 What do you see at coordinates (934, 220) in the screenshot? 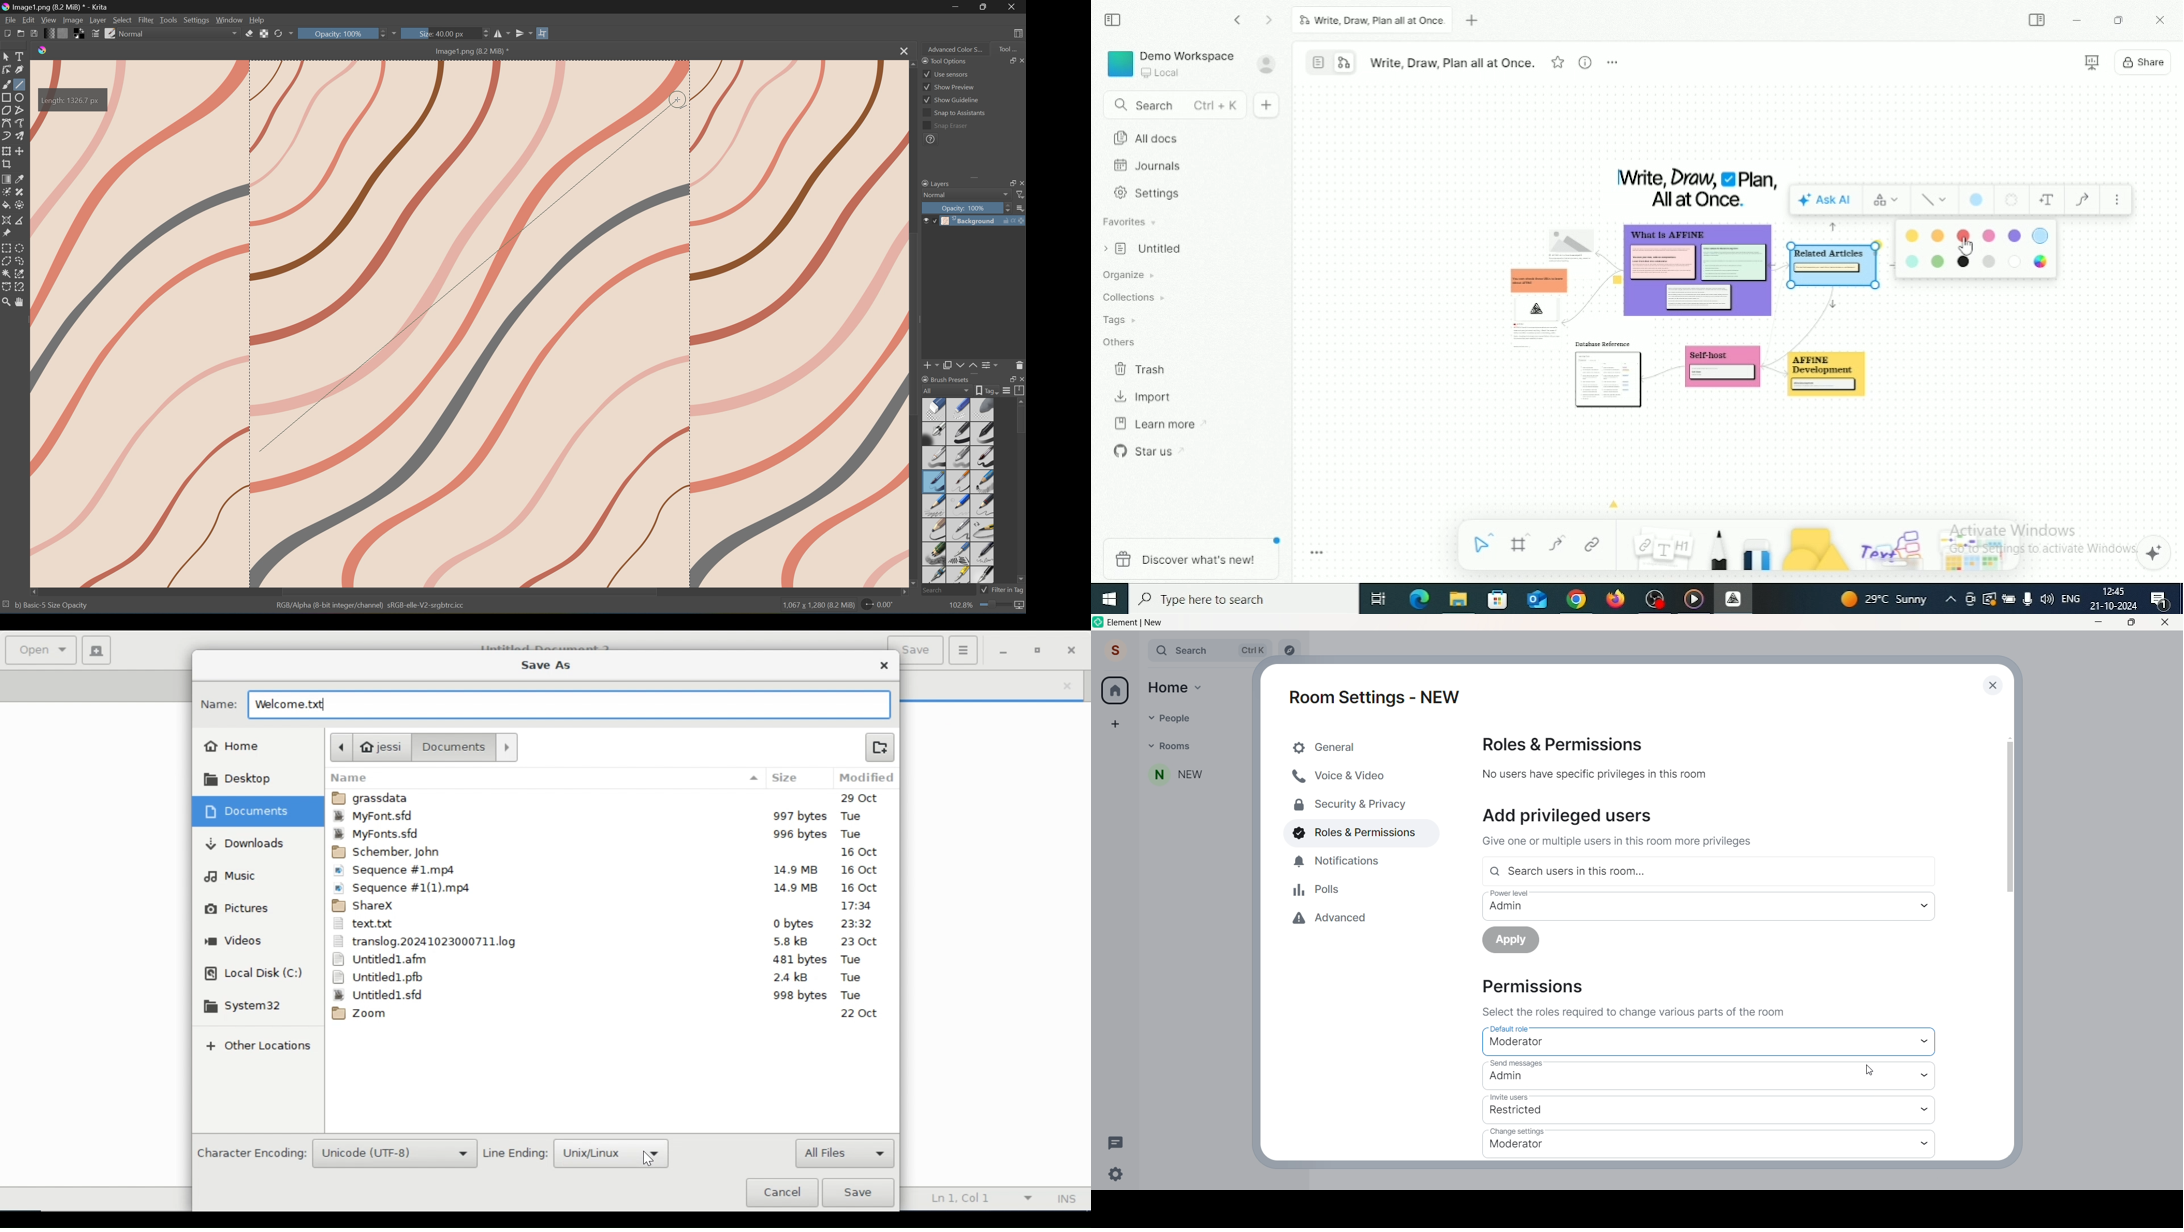
I see `Locked` at bounding box center [934, 220].